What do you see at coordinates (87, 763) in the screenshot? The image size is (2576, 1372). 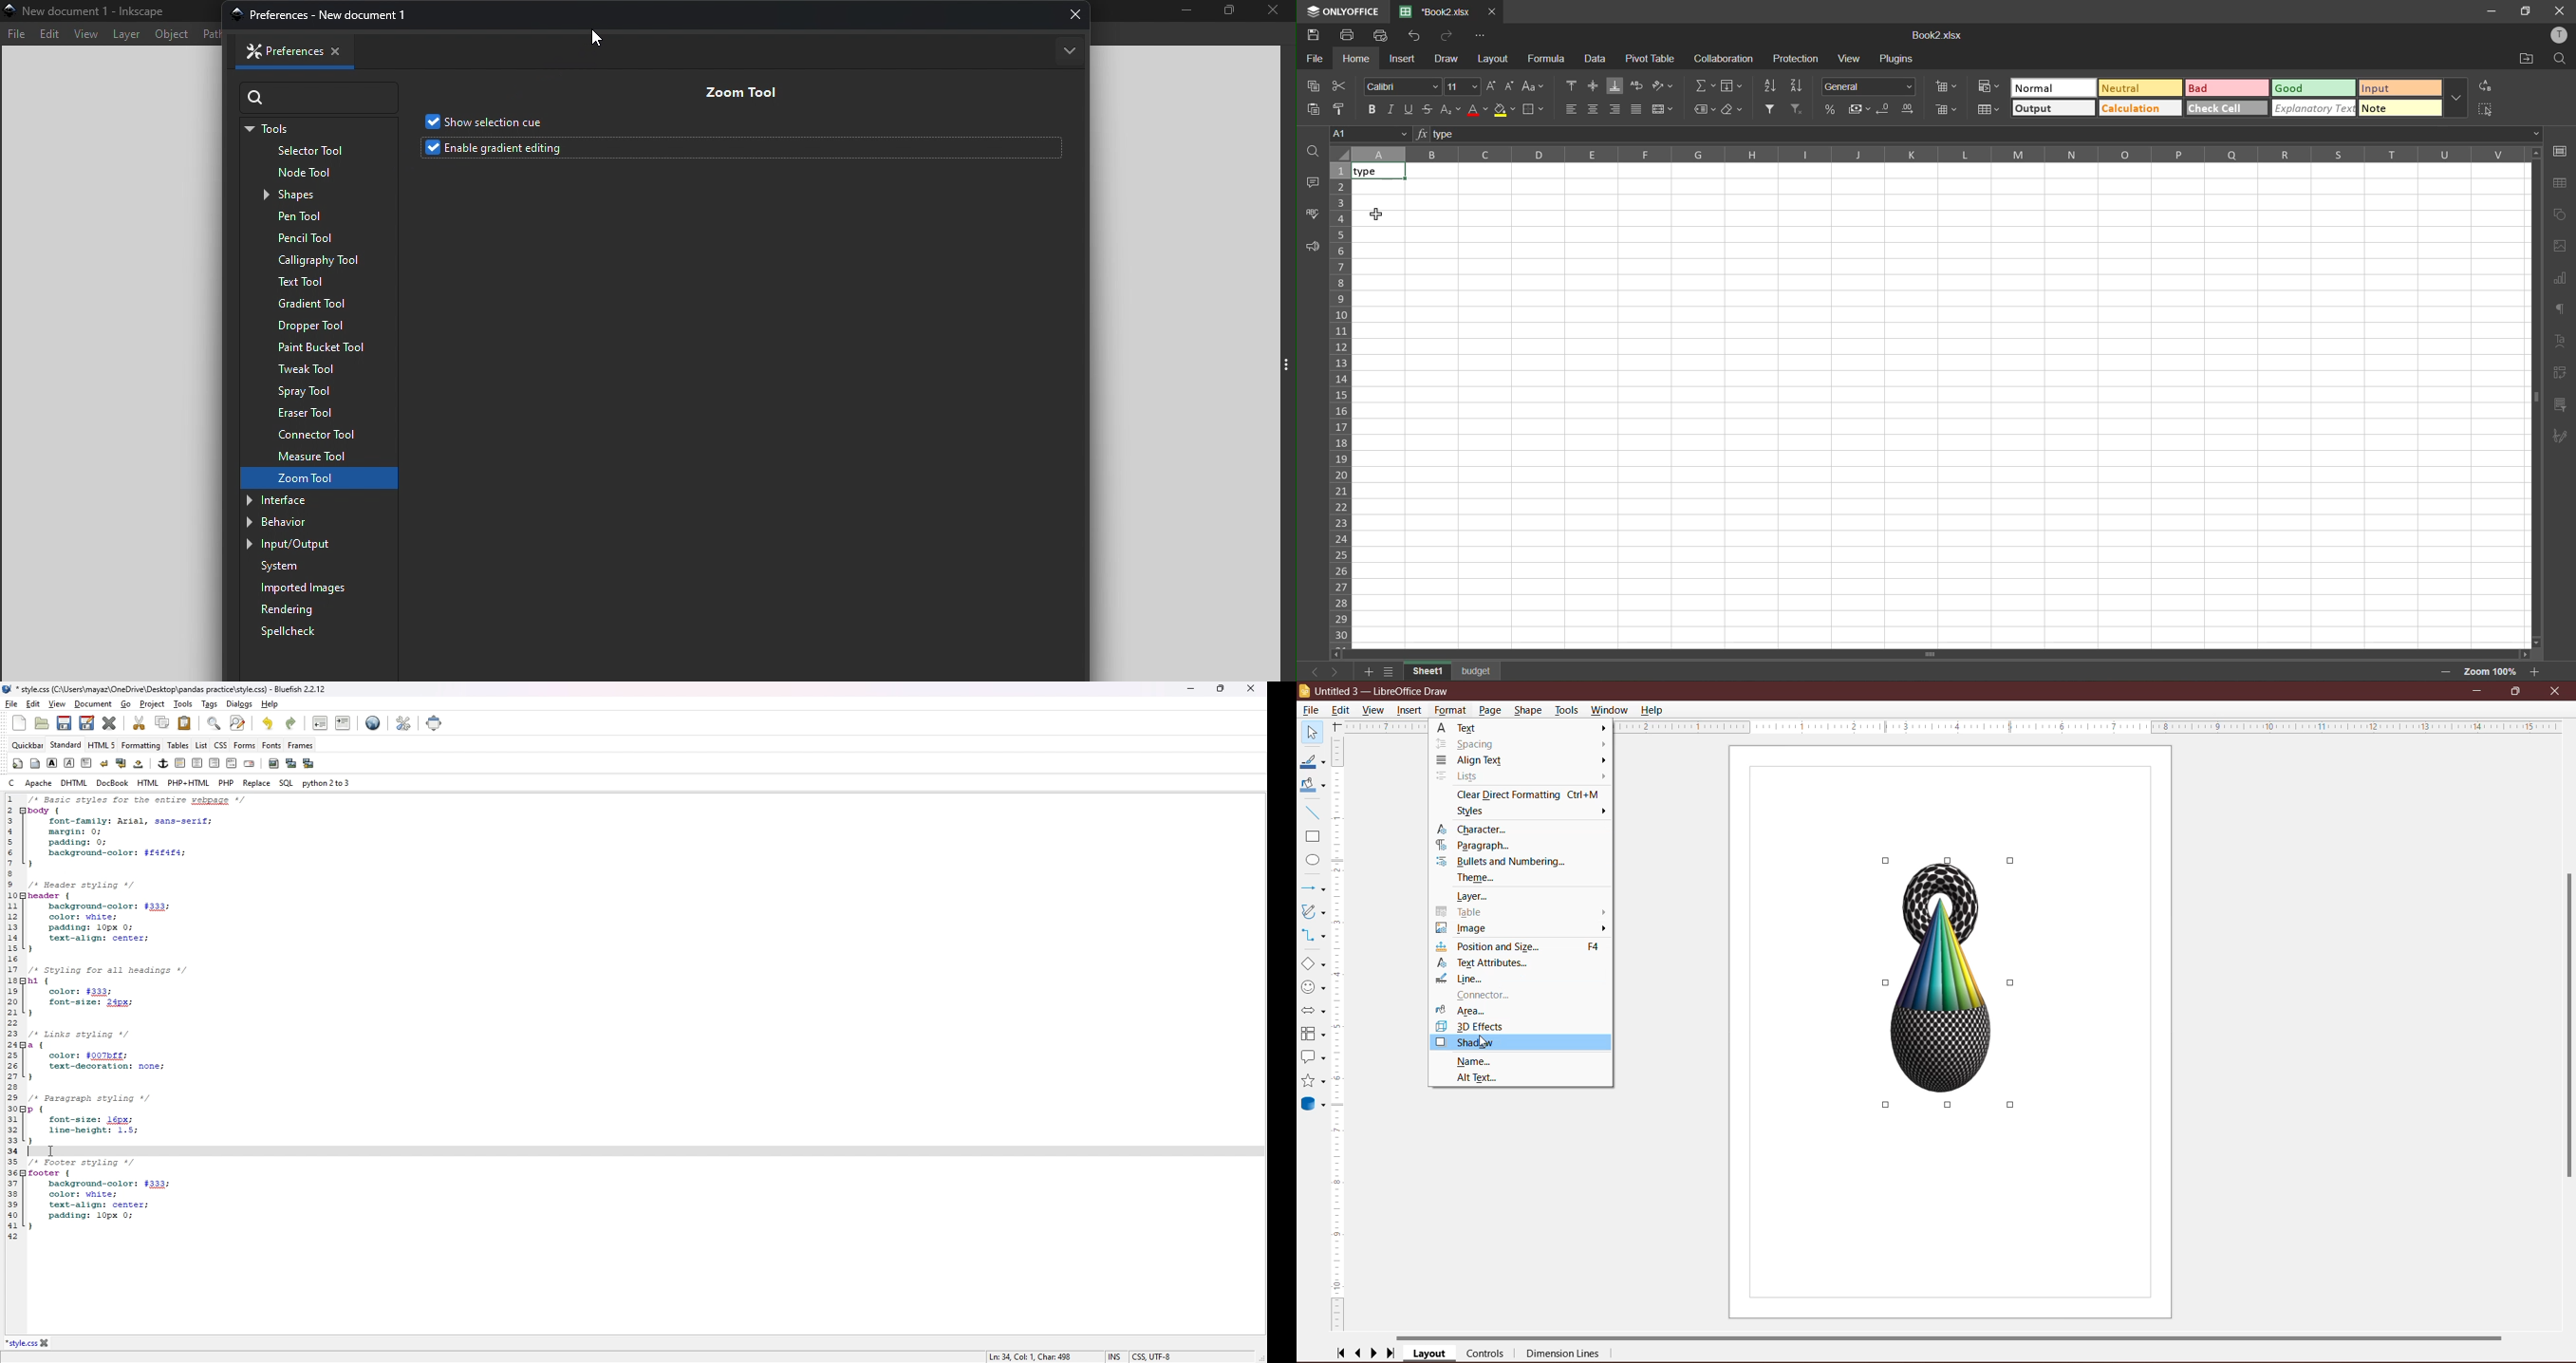 I see `paragraph` at bounding box center [87, 763].